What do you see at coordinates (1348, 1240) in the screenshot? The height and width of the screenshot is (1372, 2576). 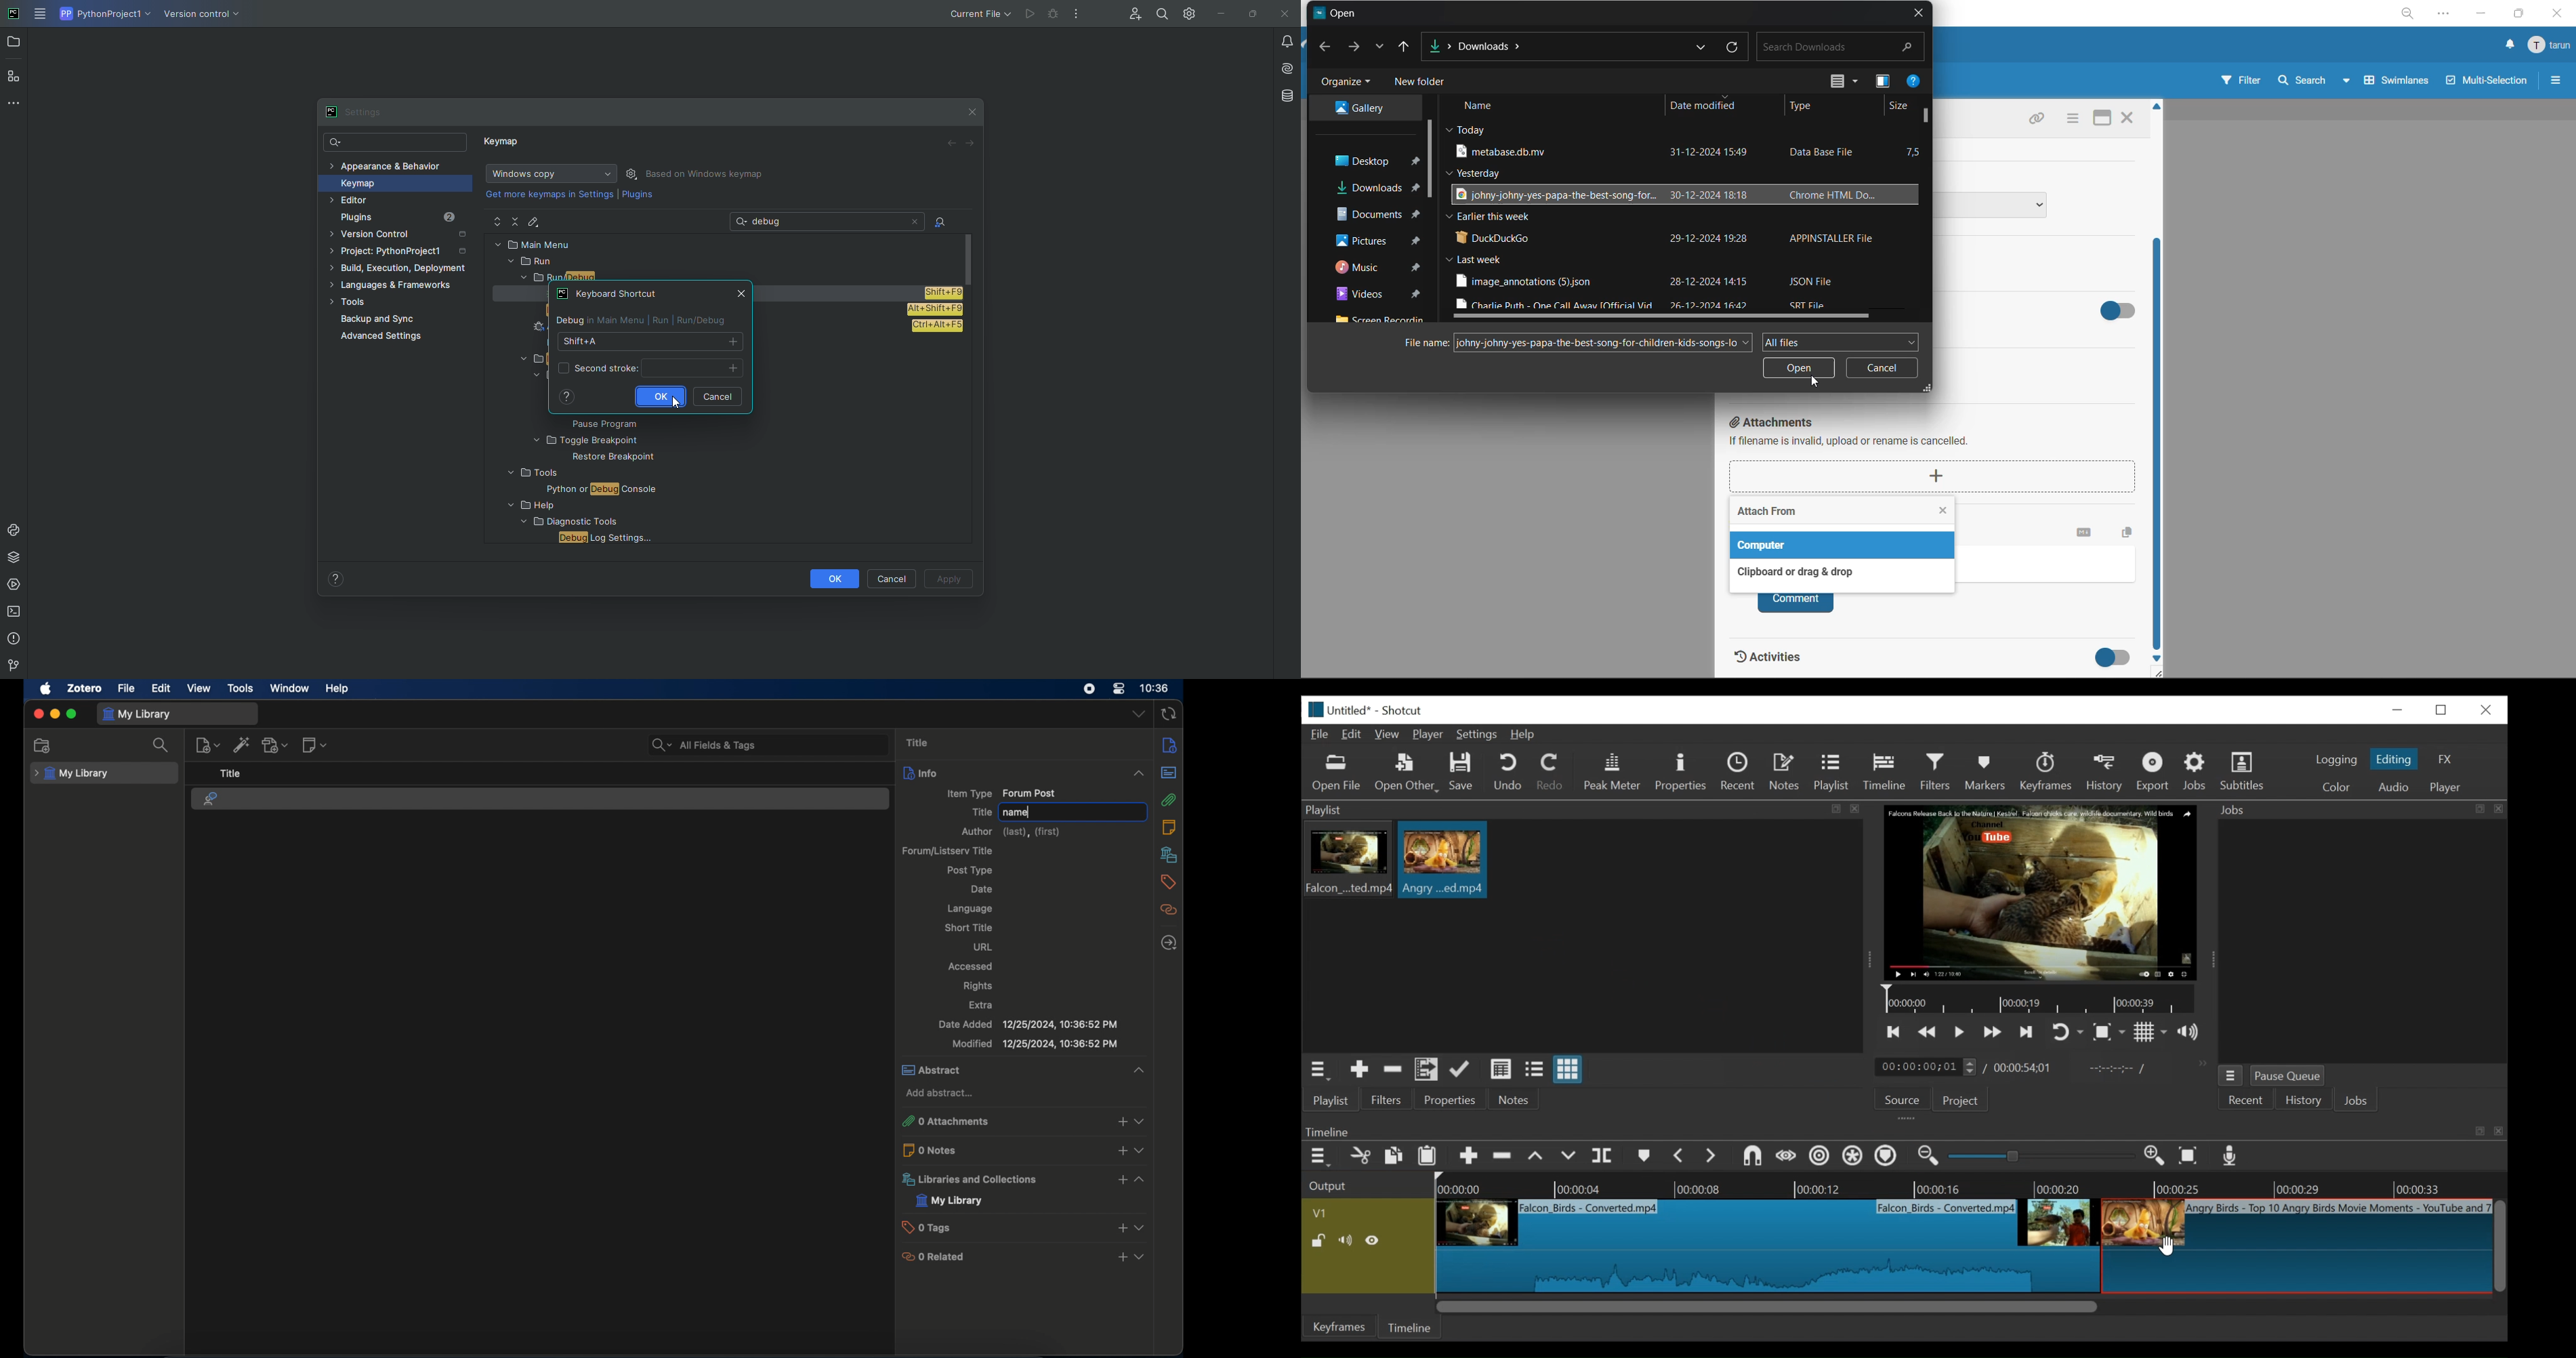 I see `Mute` at bounding box center [1348, 1240].